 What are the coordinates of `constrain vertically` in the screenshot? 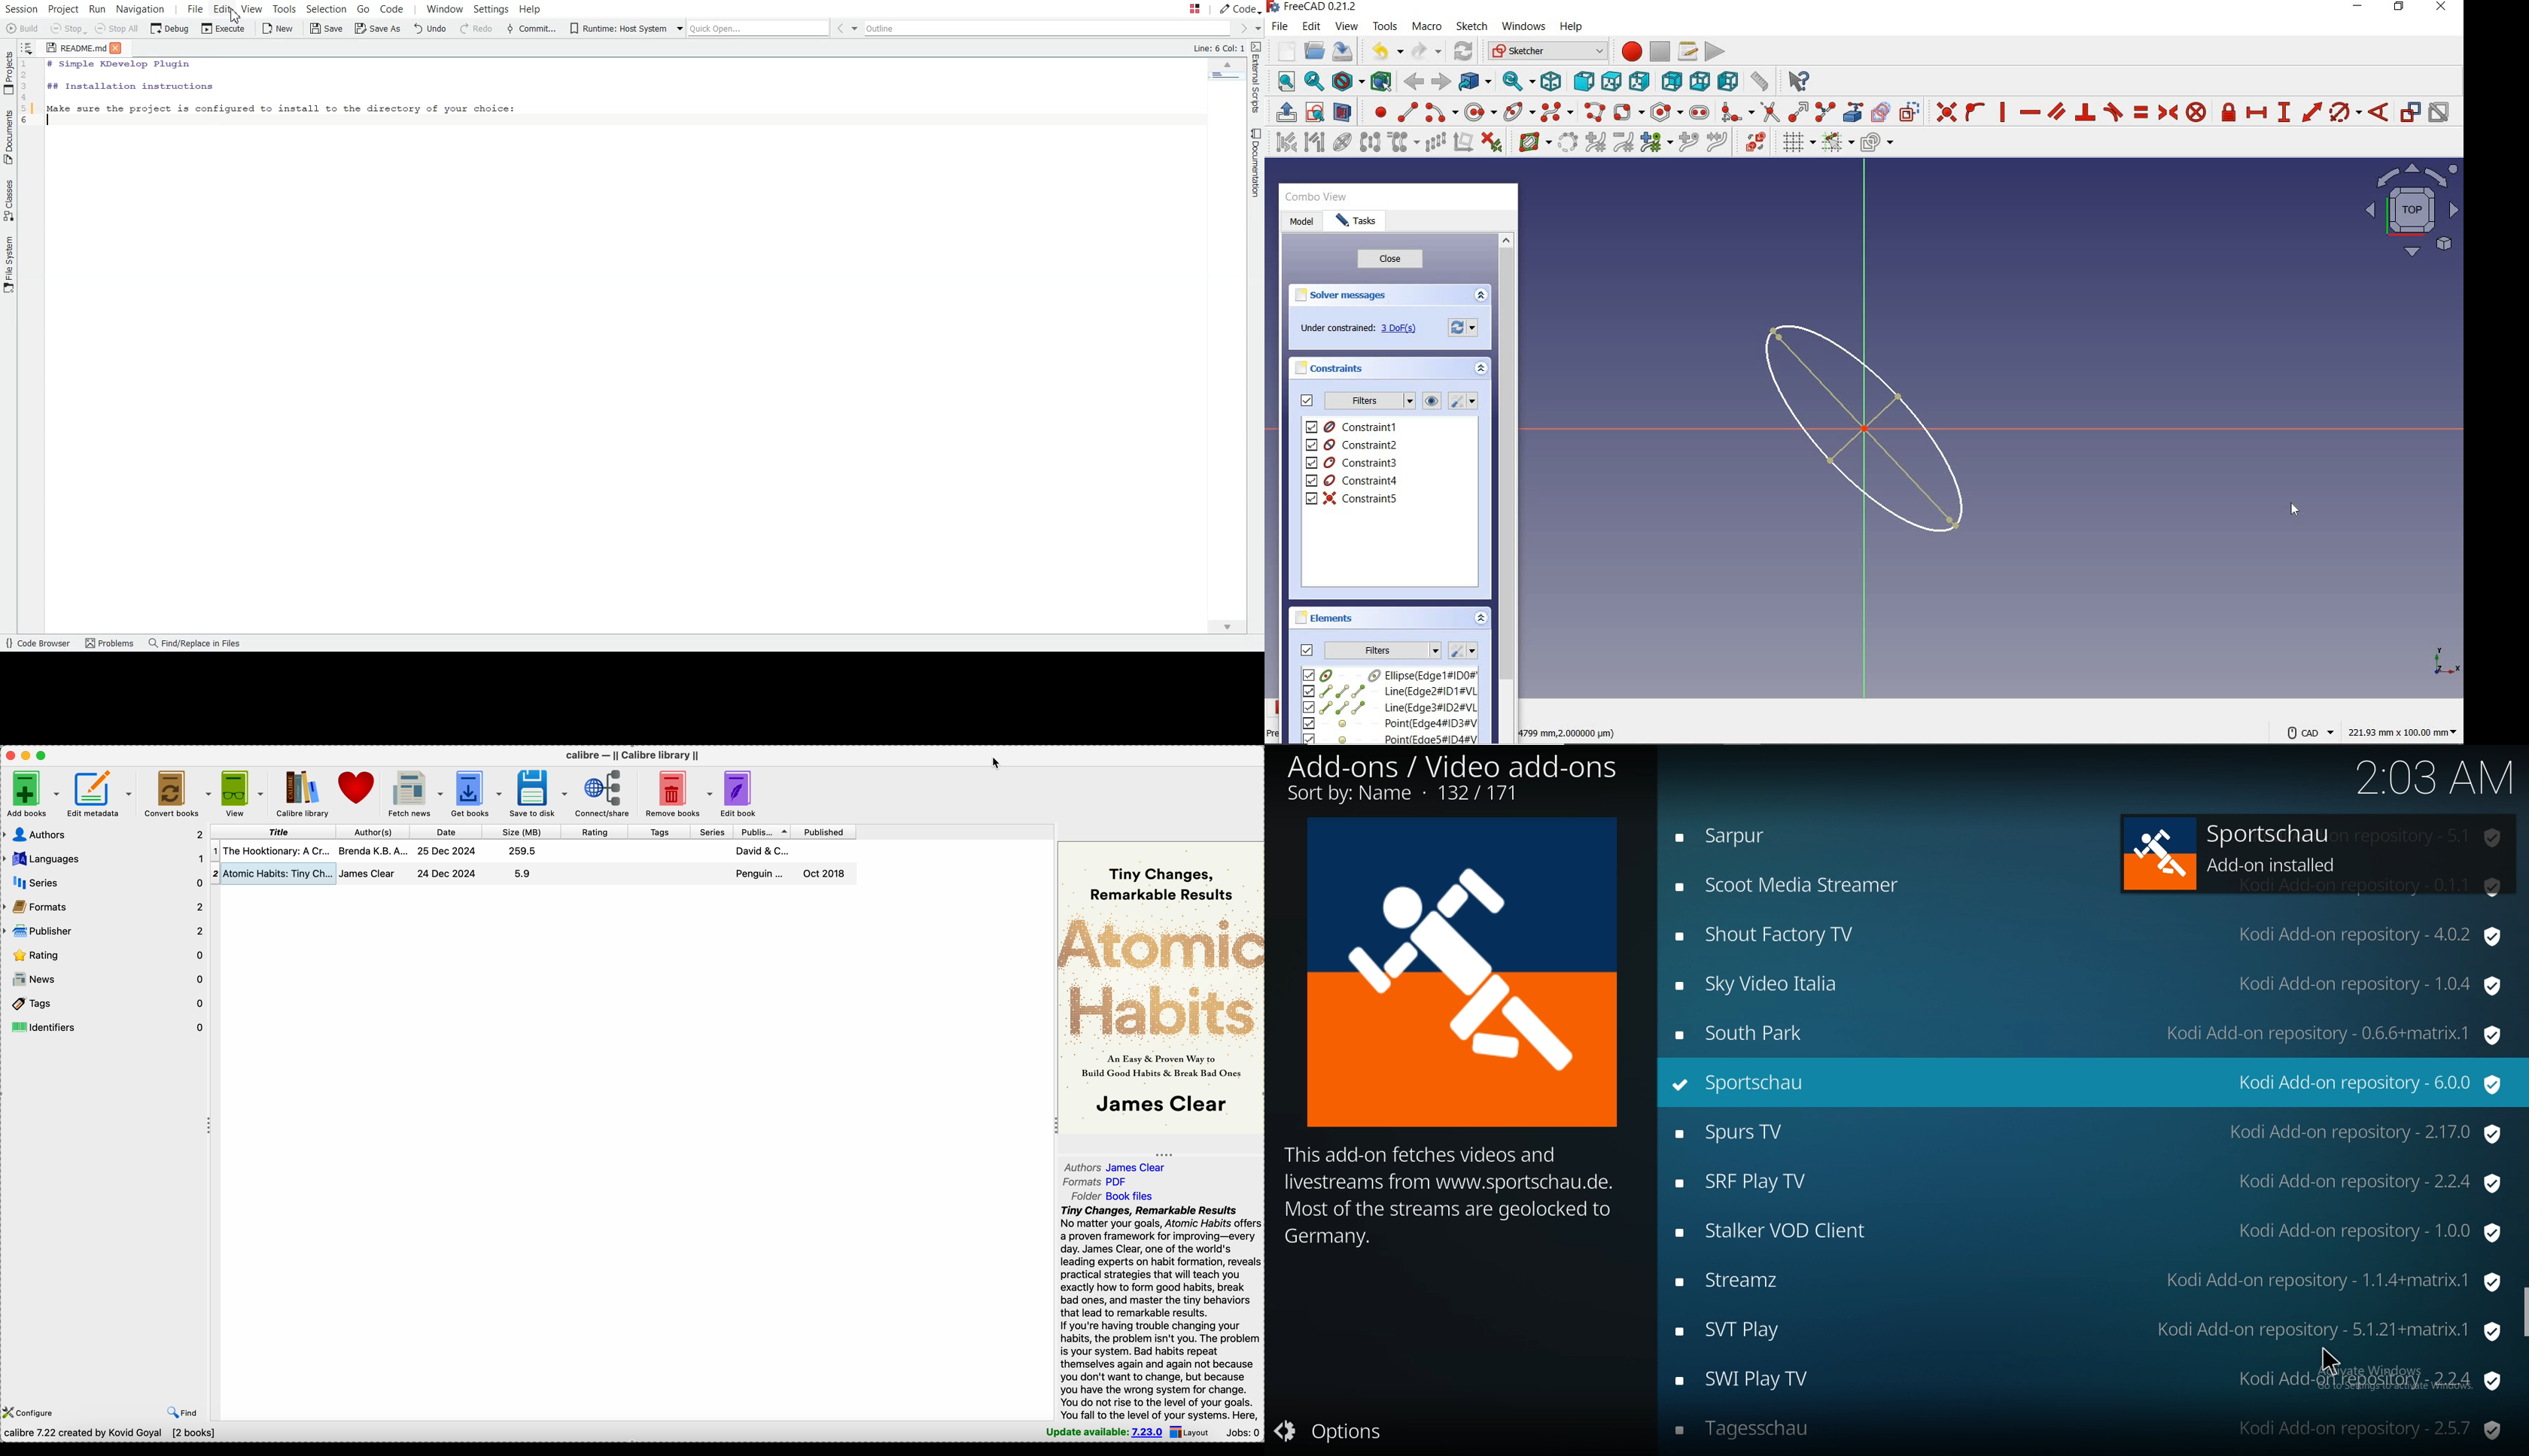 It's located at (2003, 112).